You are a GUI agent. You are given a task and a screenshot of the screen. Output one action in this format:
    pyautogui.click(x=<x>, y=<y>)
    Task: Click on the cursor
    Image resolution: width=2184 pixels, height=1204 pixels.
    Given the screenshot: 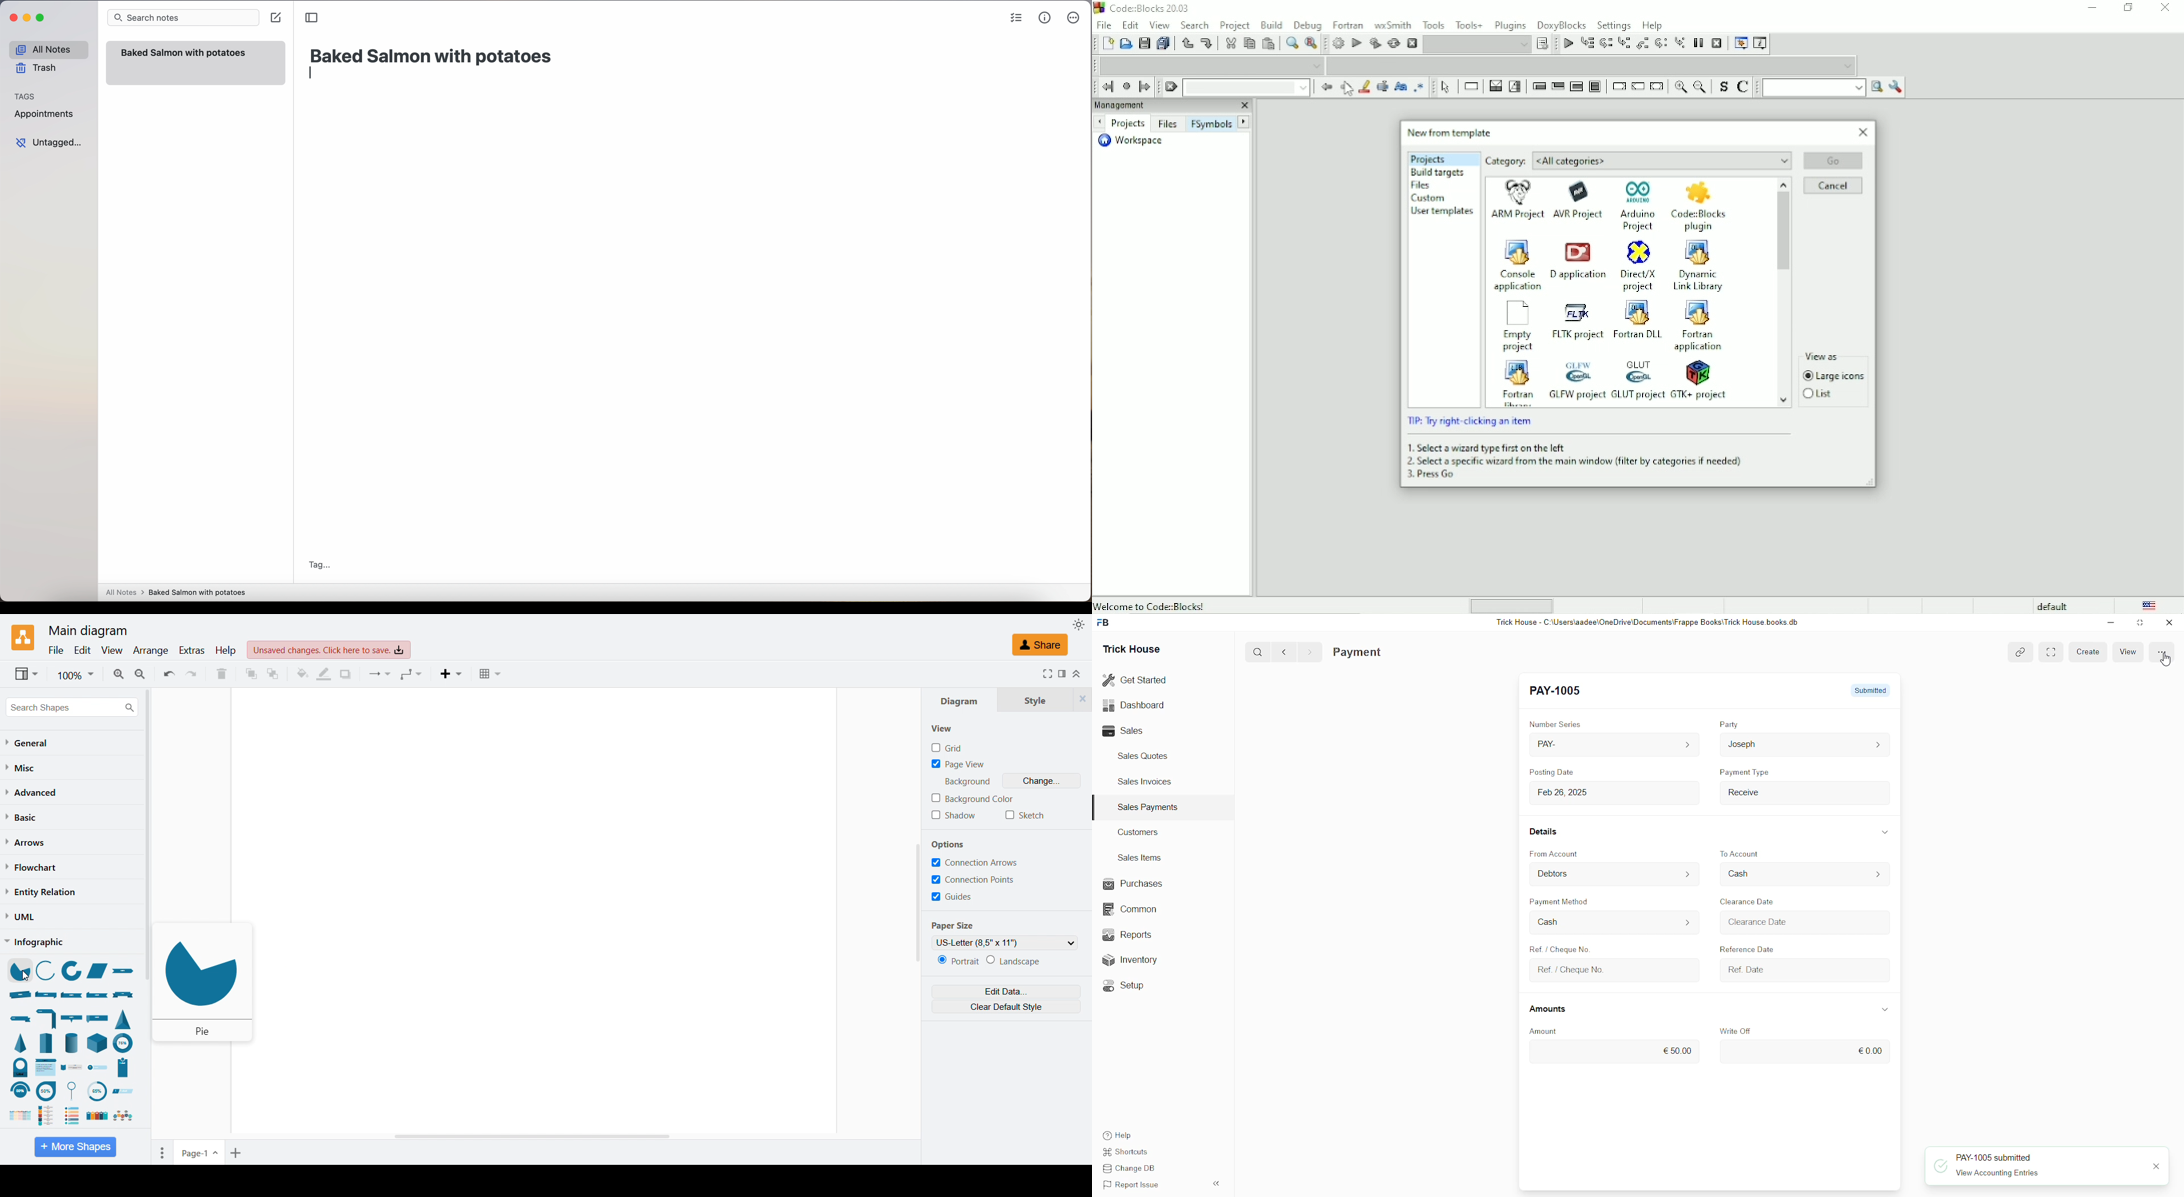 What is the action you would take?
    pyautogui.click(x=23, y=979)
    